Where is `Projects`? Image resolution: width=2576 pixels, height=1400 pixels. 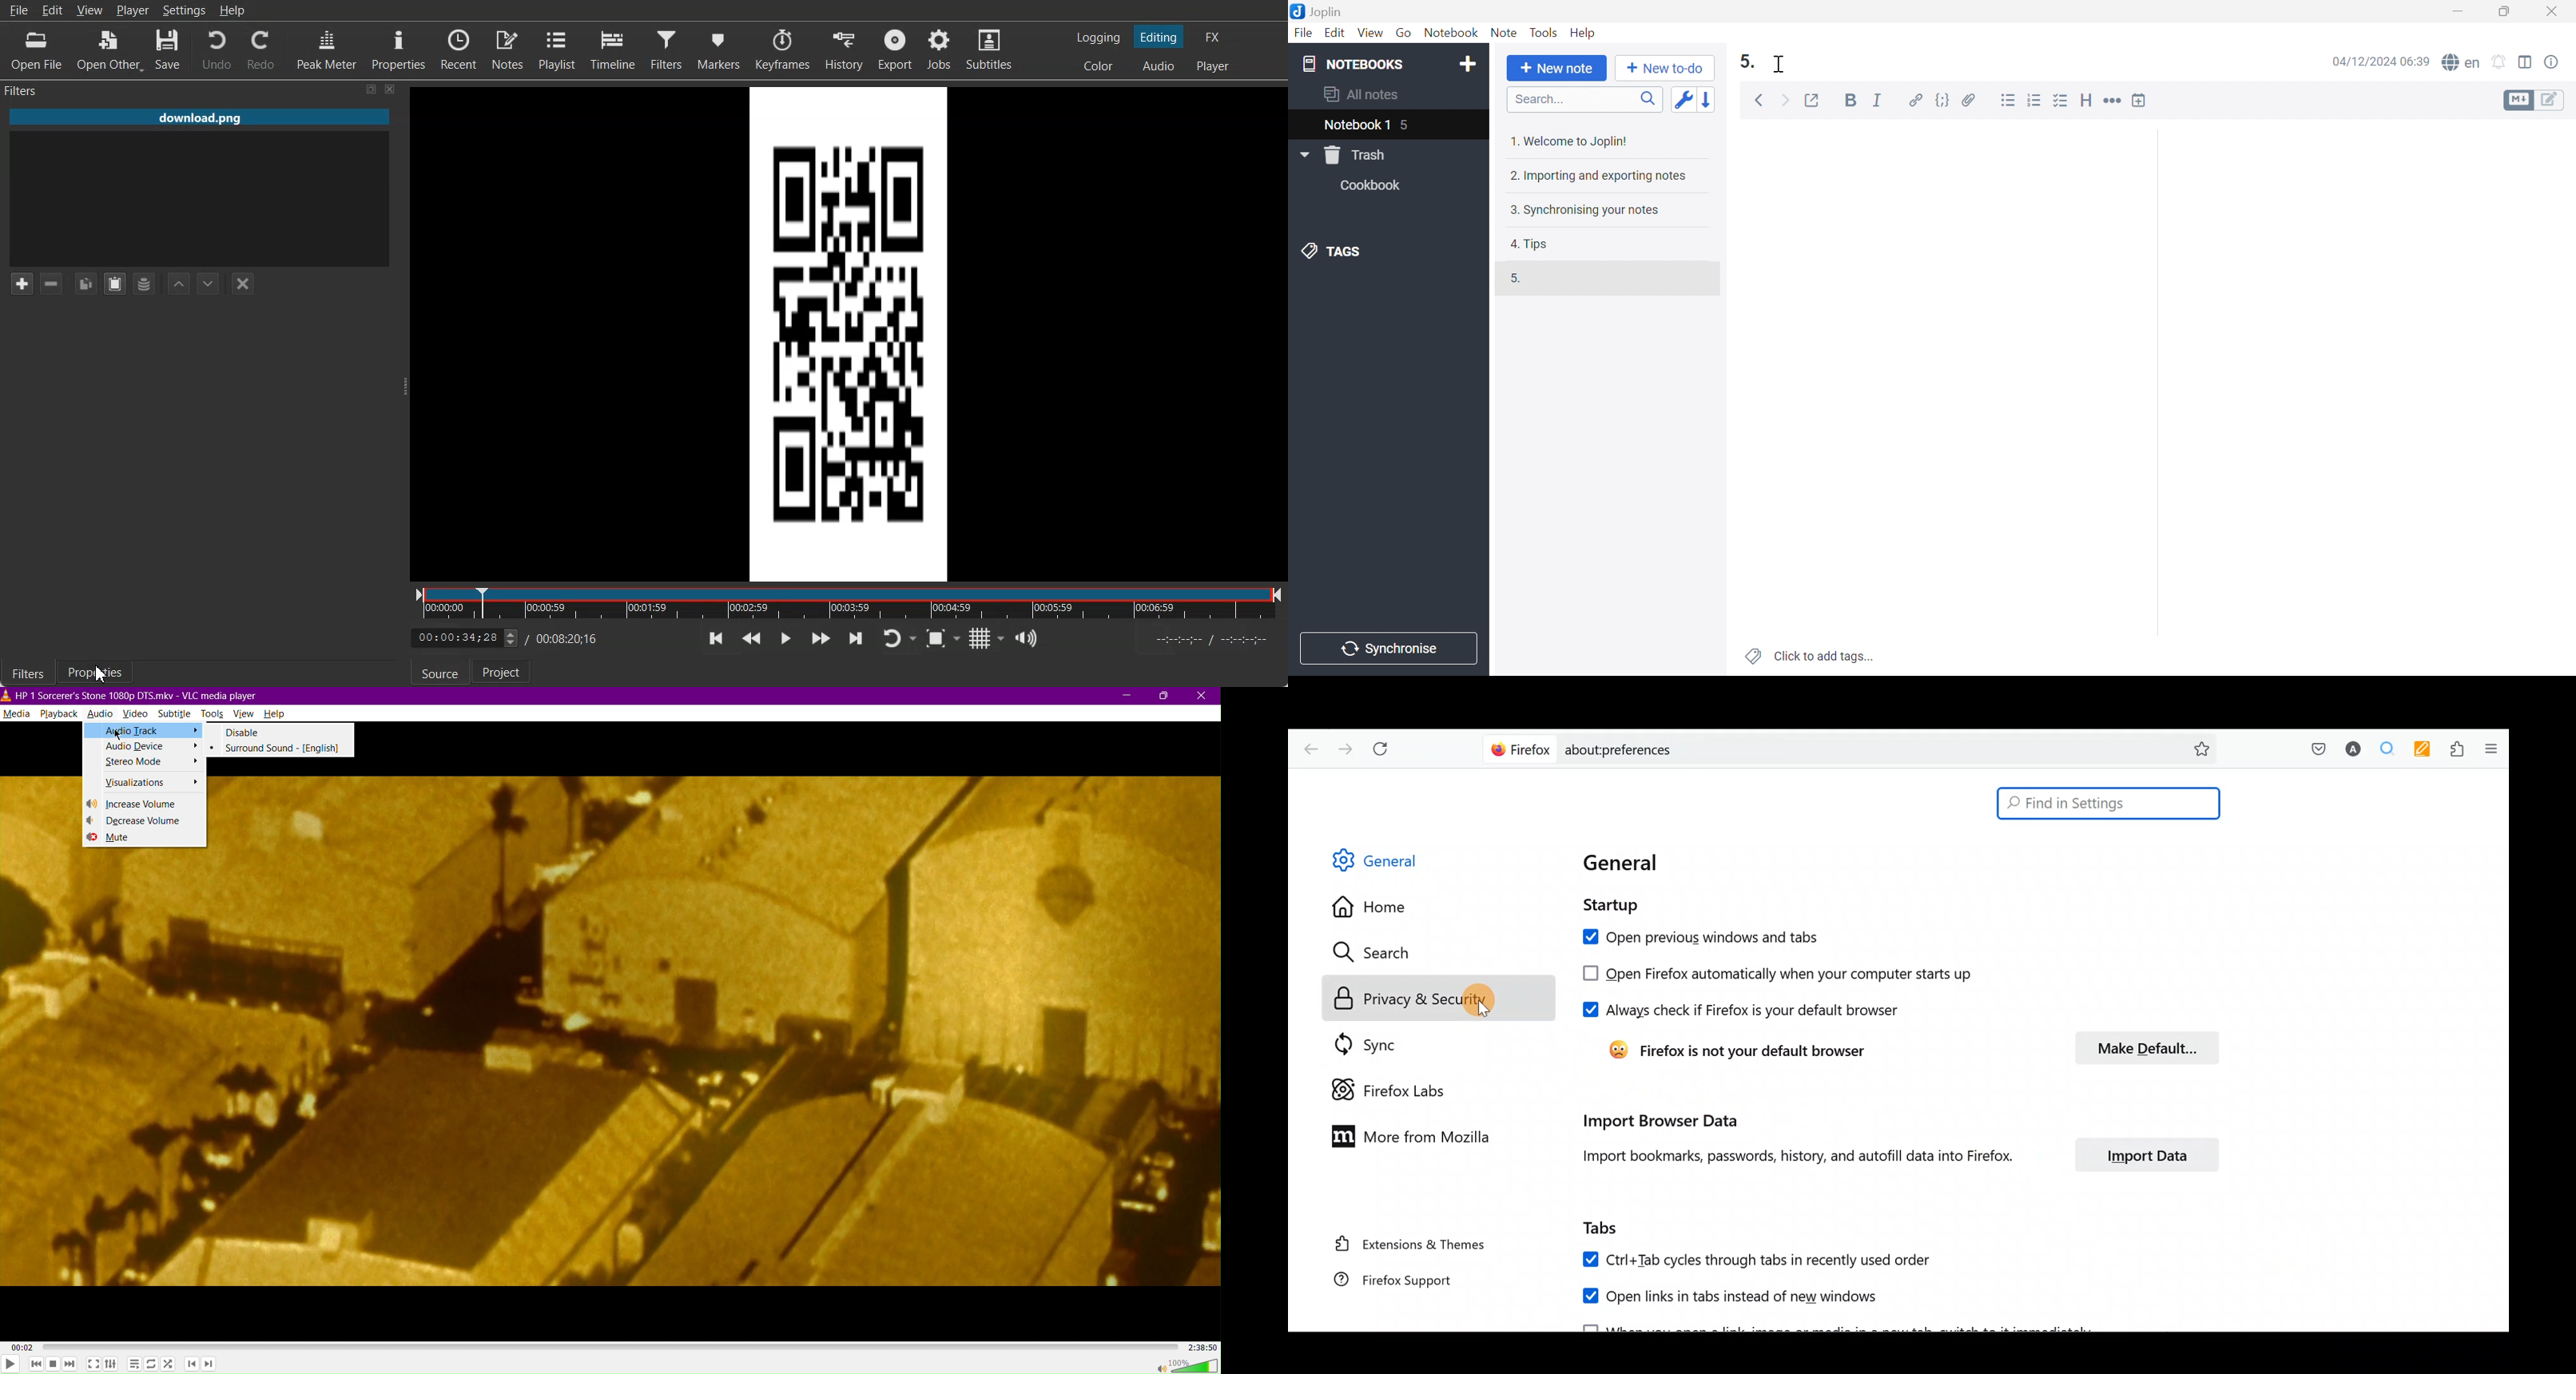 Projects is located at coordinates (502, 670).